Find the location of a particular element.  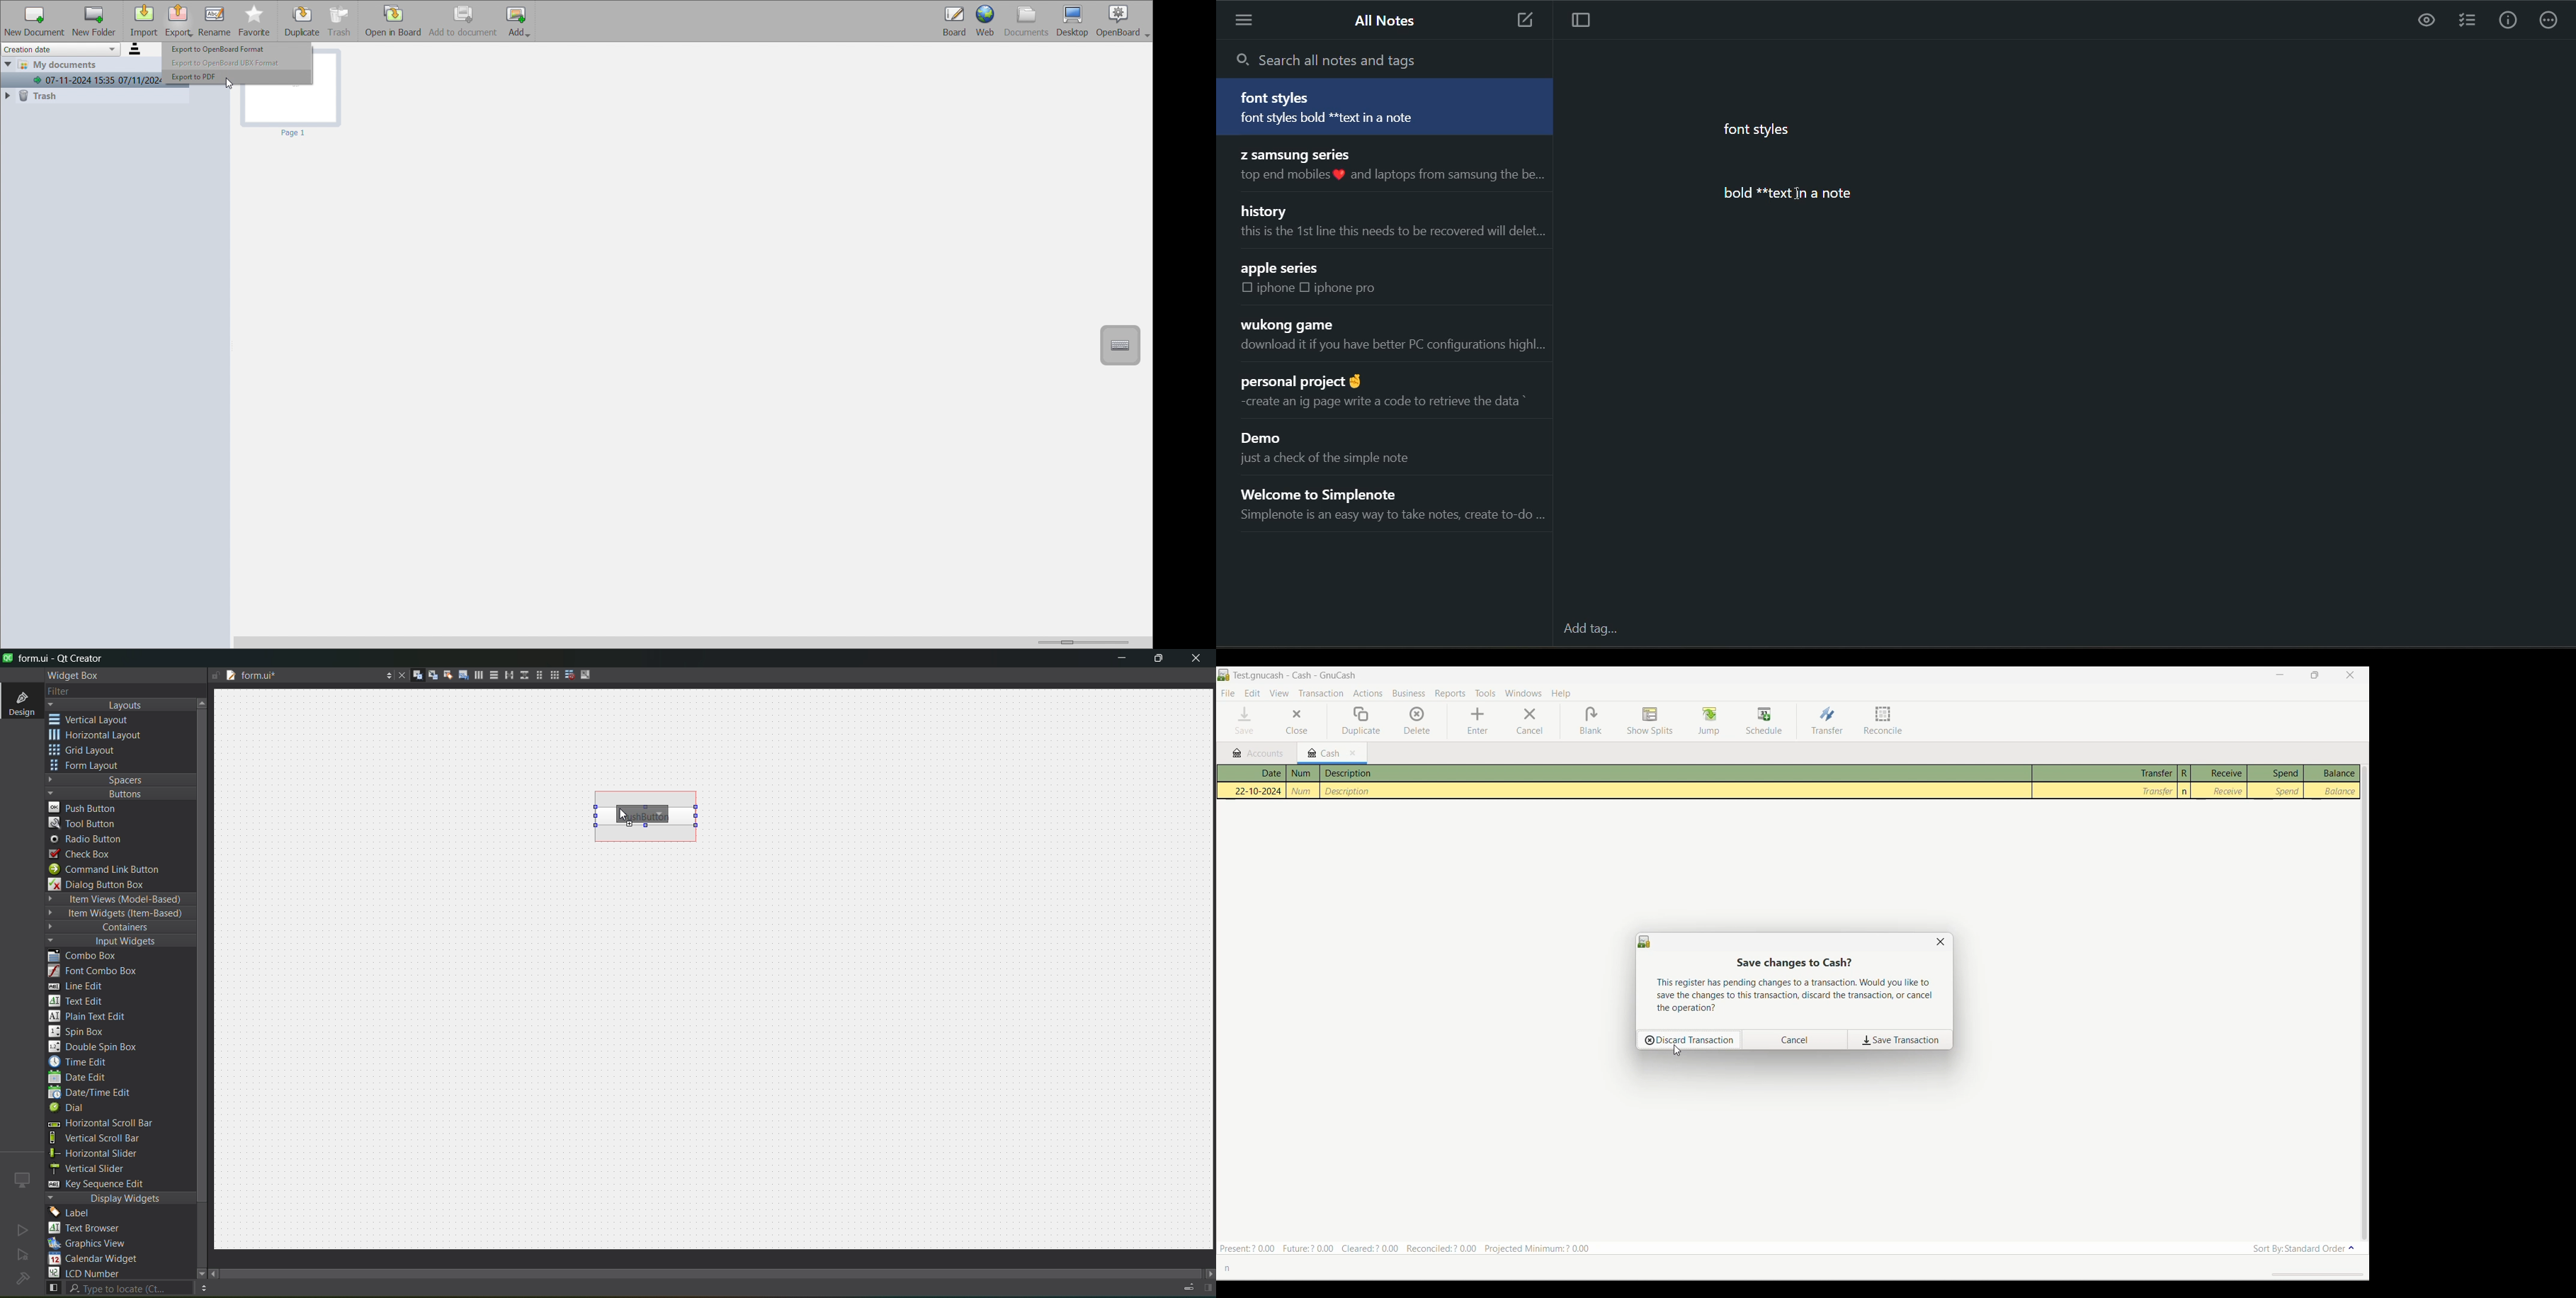

add new document is located at coordinates (34, 20).